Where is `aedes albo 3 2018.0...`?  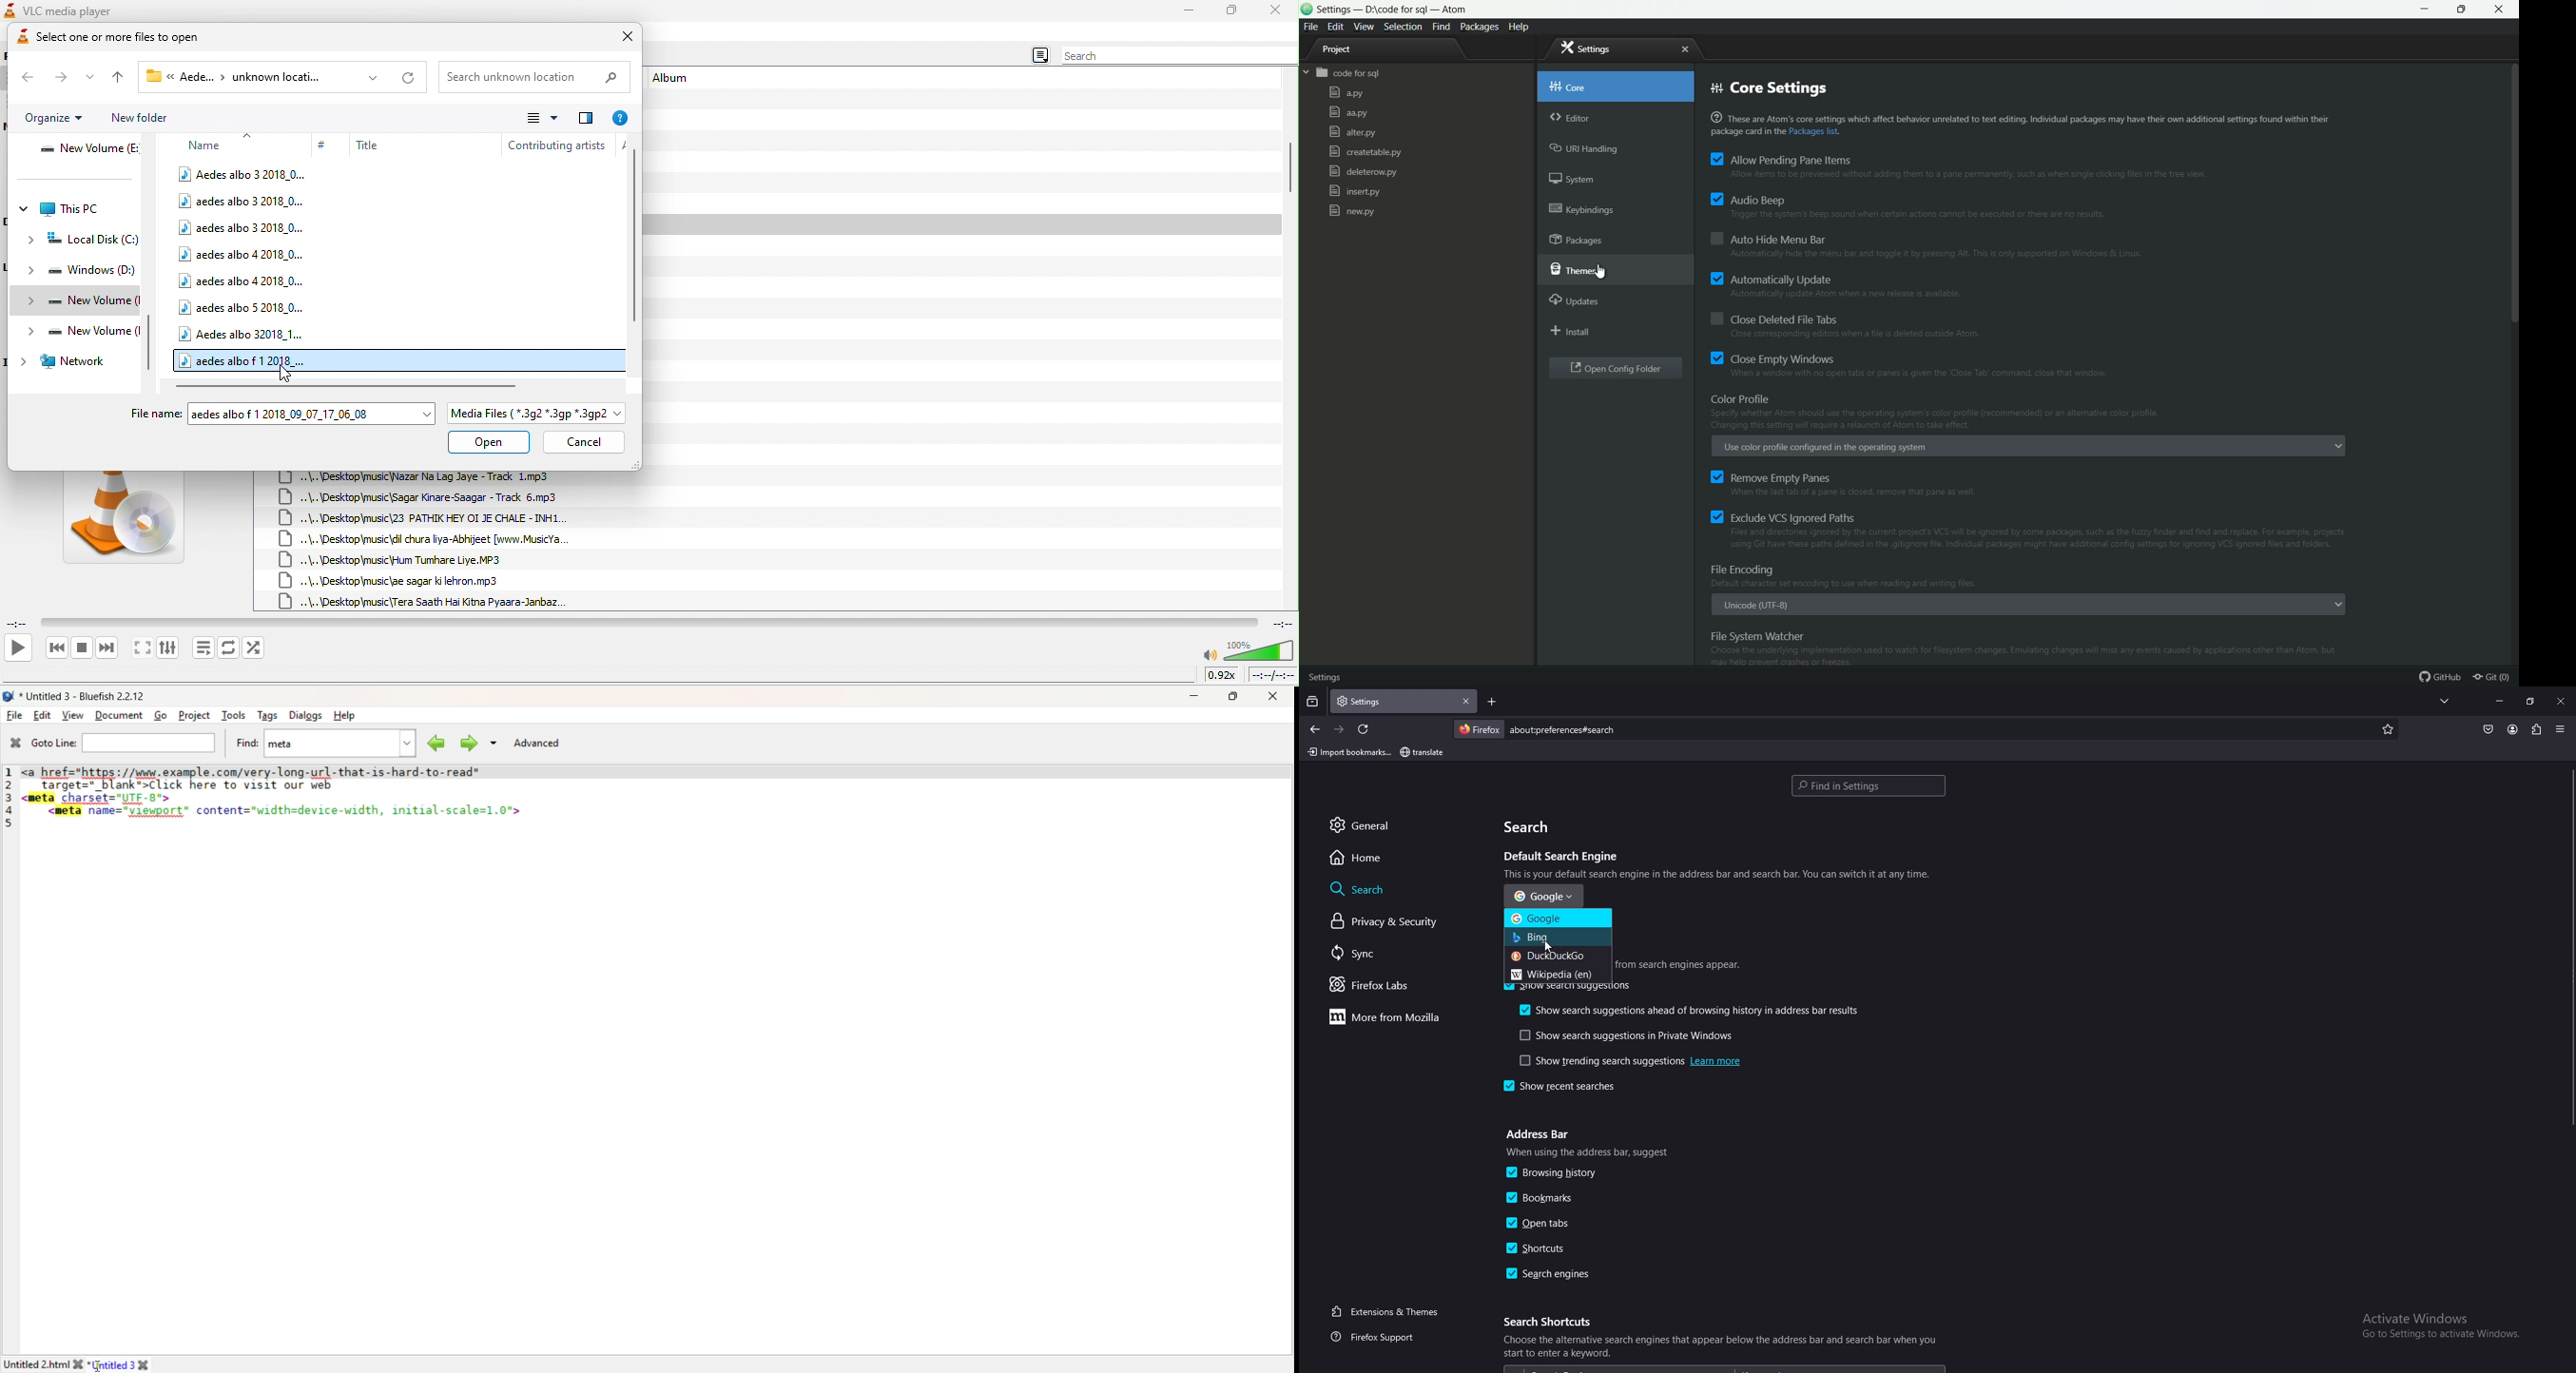
aedes albo 3 2018.0... is located at coordinates (243, 227).